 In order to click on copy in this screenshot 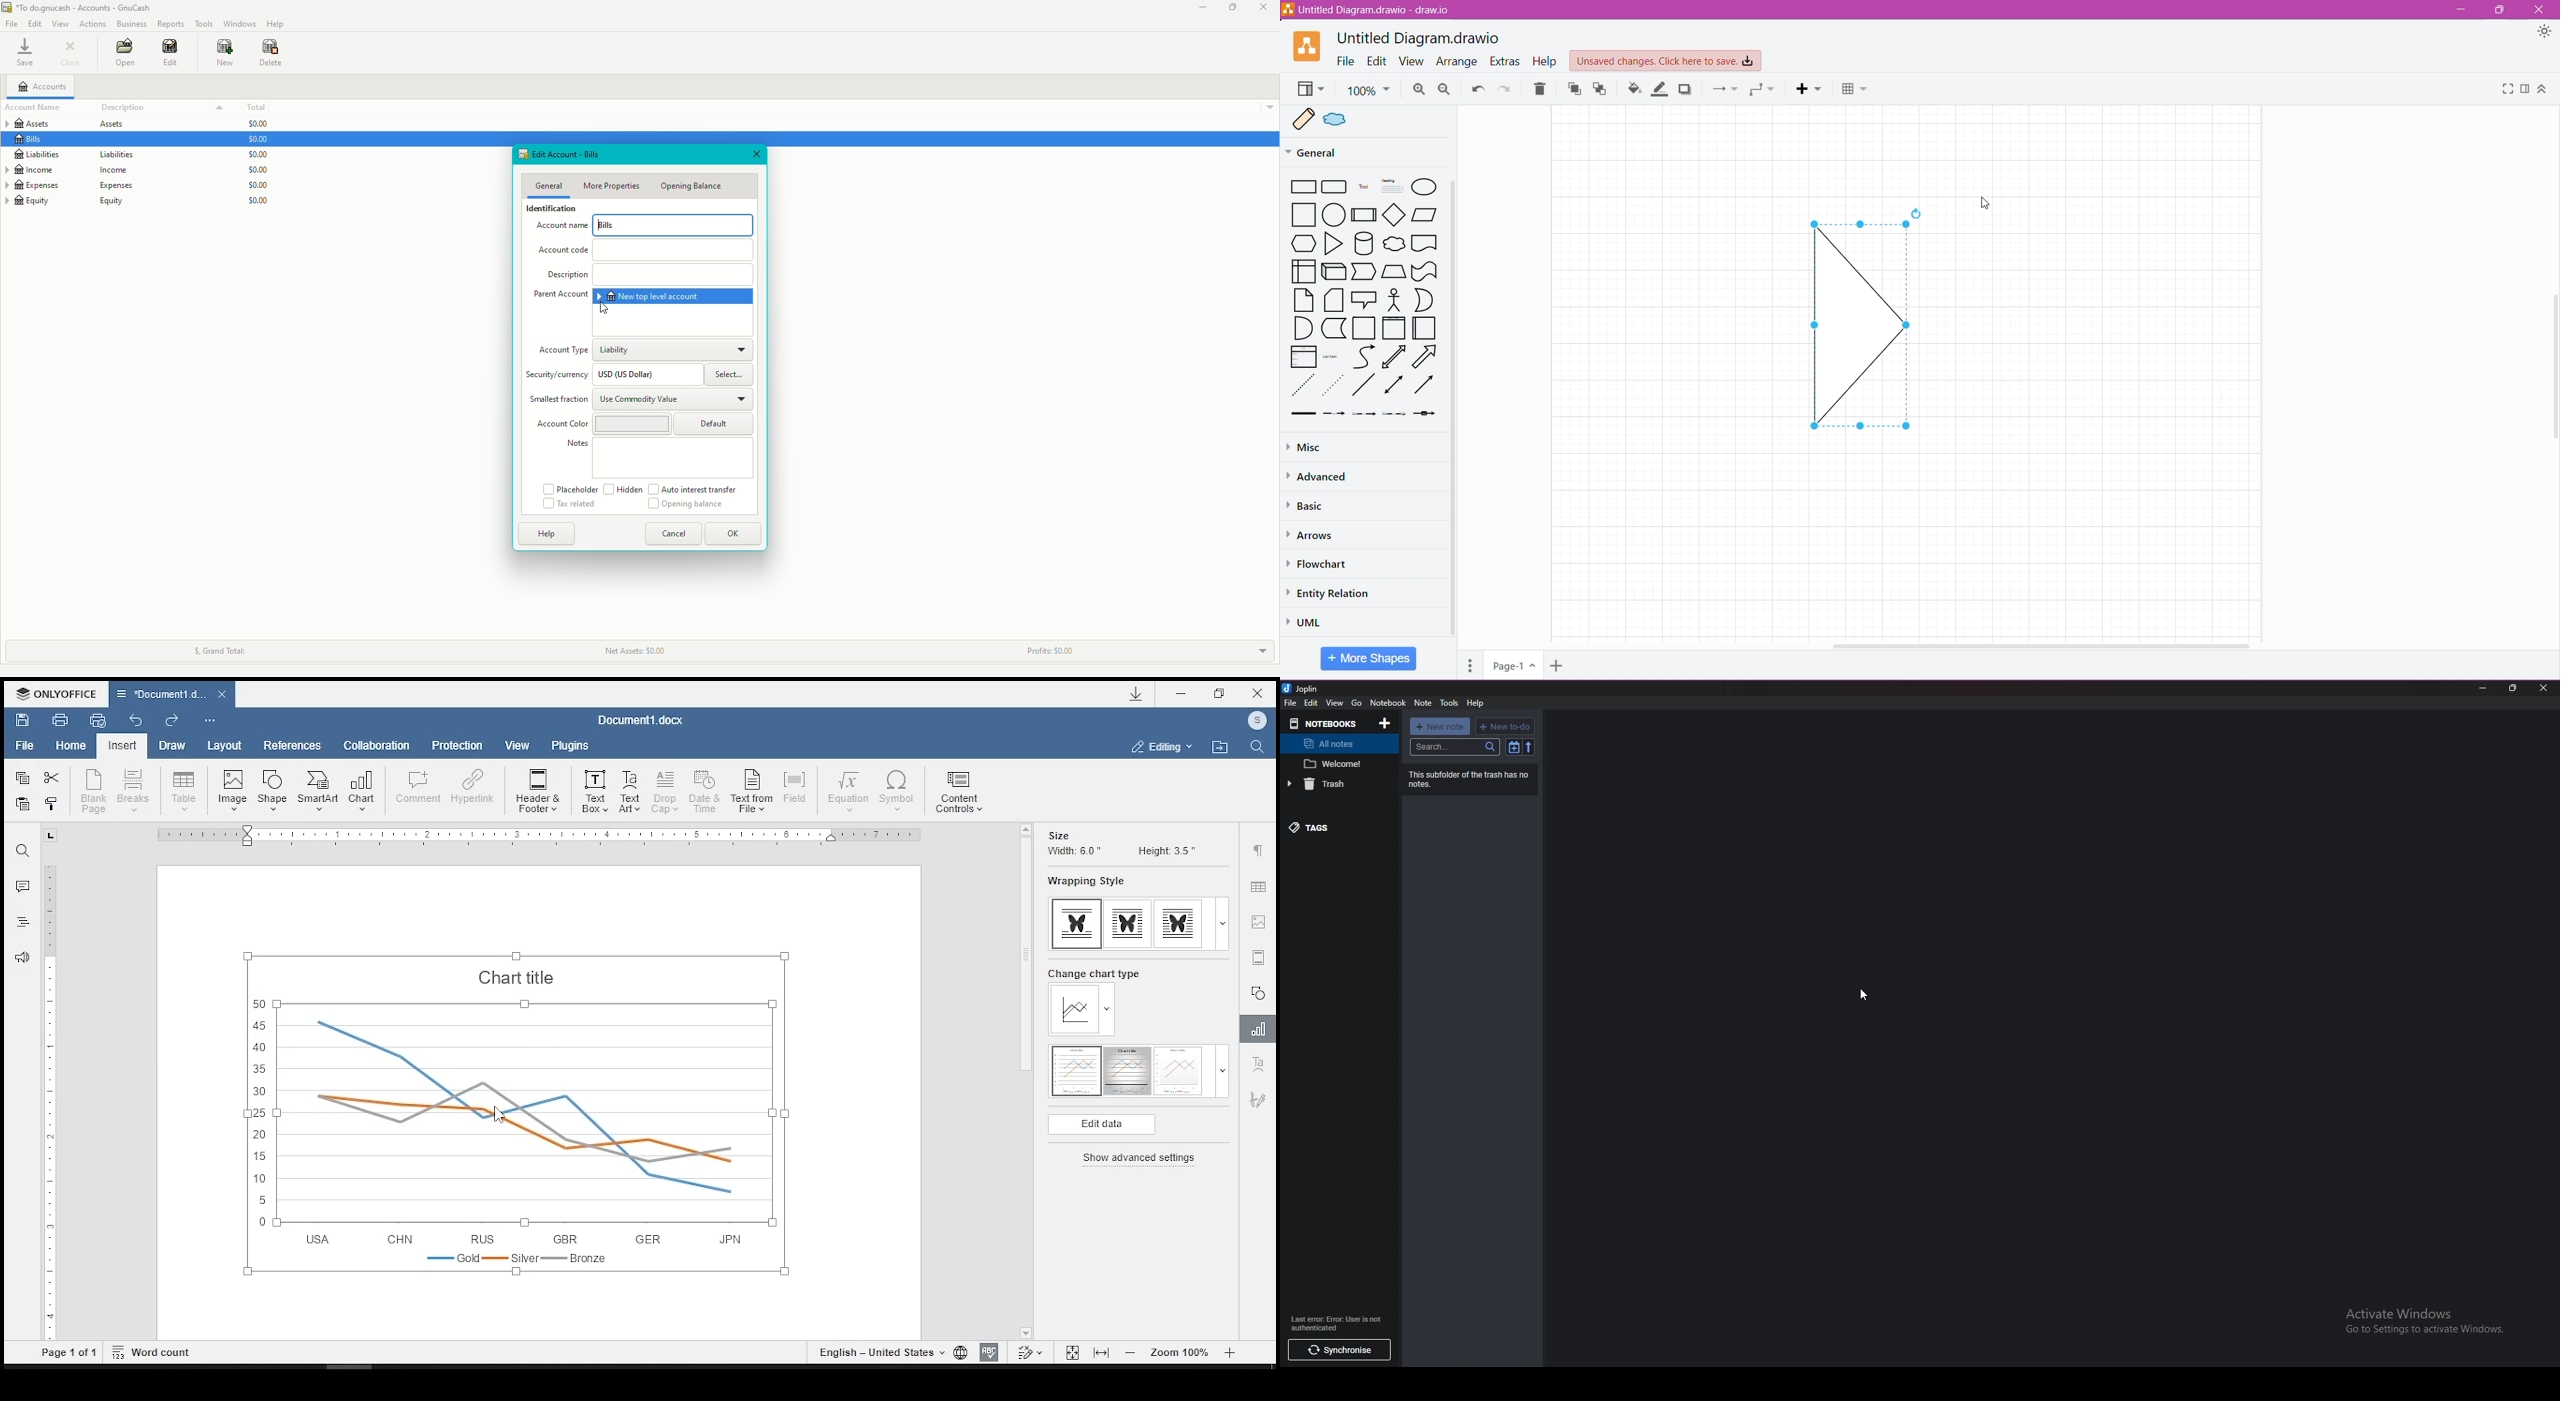, I will do `click(22, 779)`.